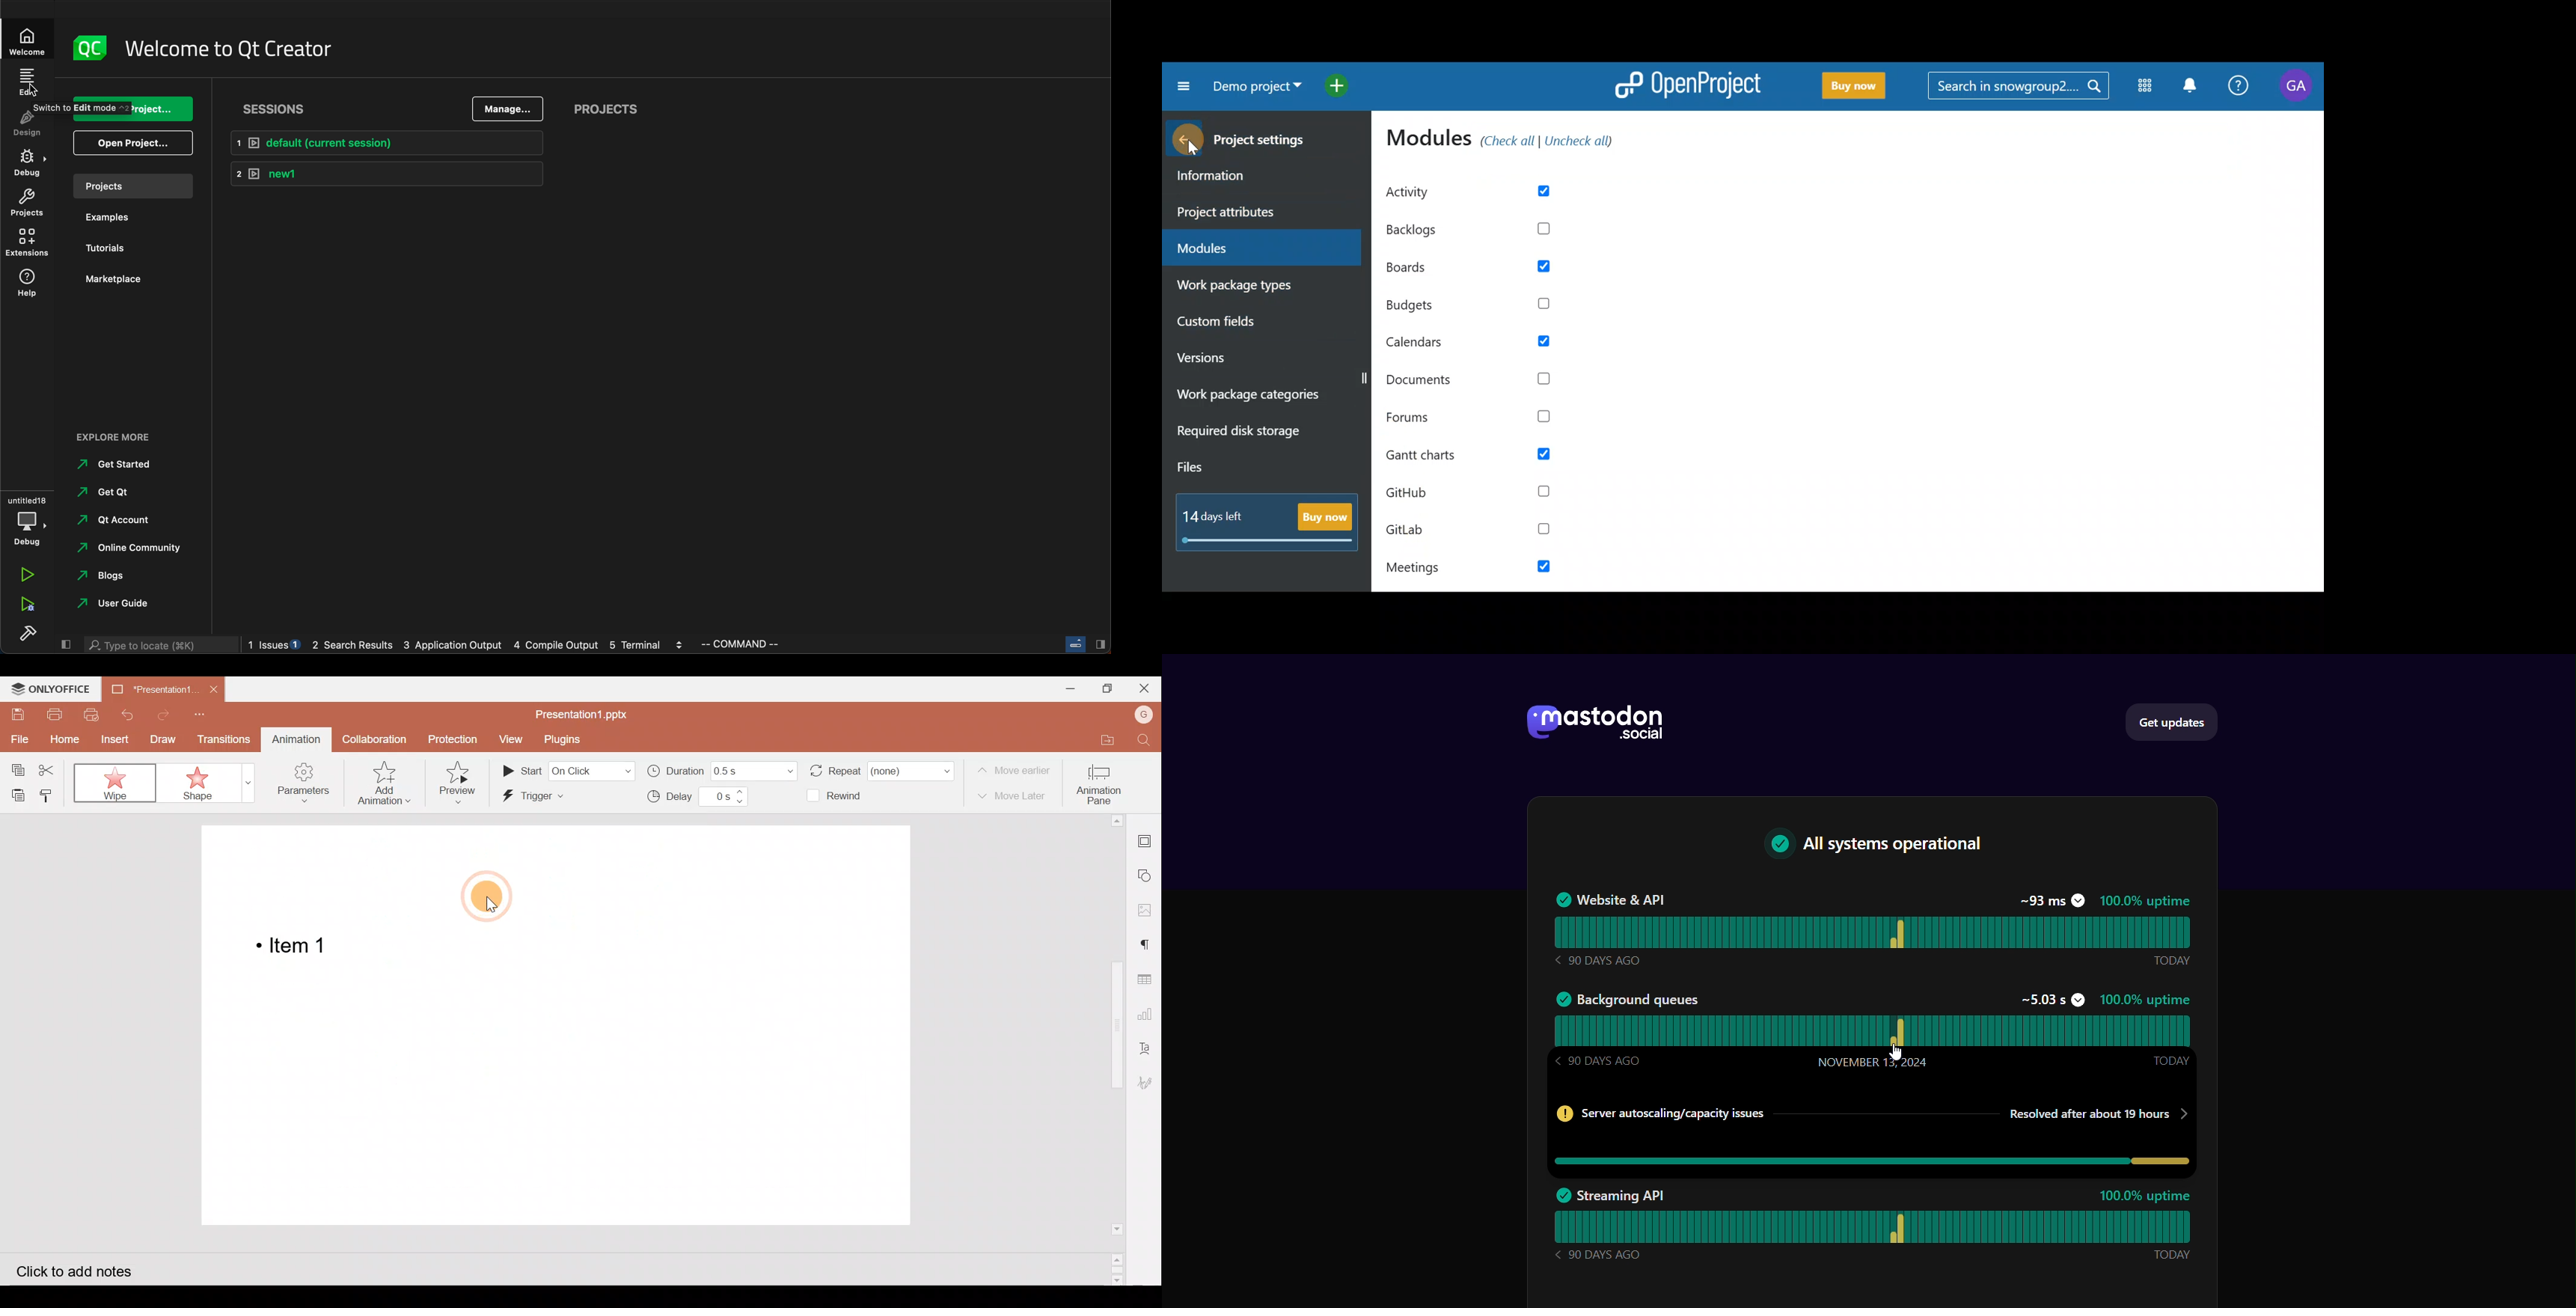 This screenshot has width=2576, height=1316. Describe the element at coordinates (1152, 946) in the screenshot. I see `Paragraph setting` at that location.